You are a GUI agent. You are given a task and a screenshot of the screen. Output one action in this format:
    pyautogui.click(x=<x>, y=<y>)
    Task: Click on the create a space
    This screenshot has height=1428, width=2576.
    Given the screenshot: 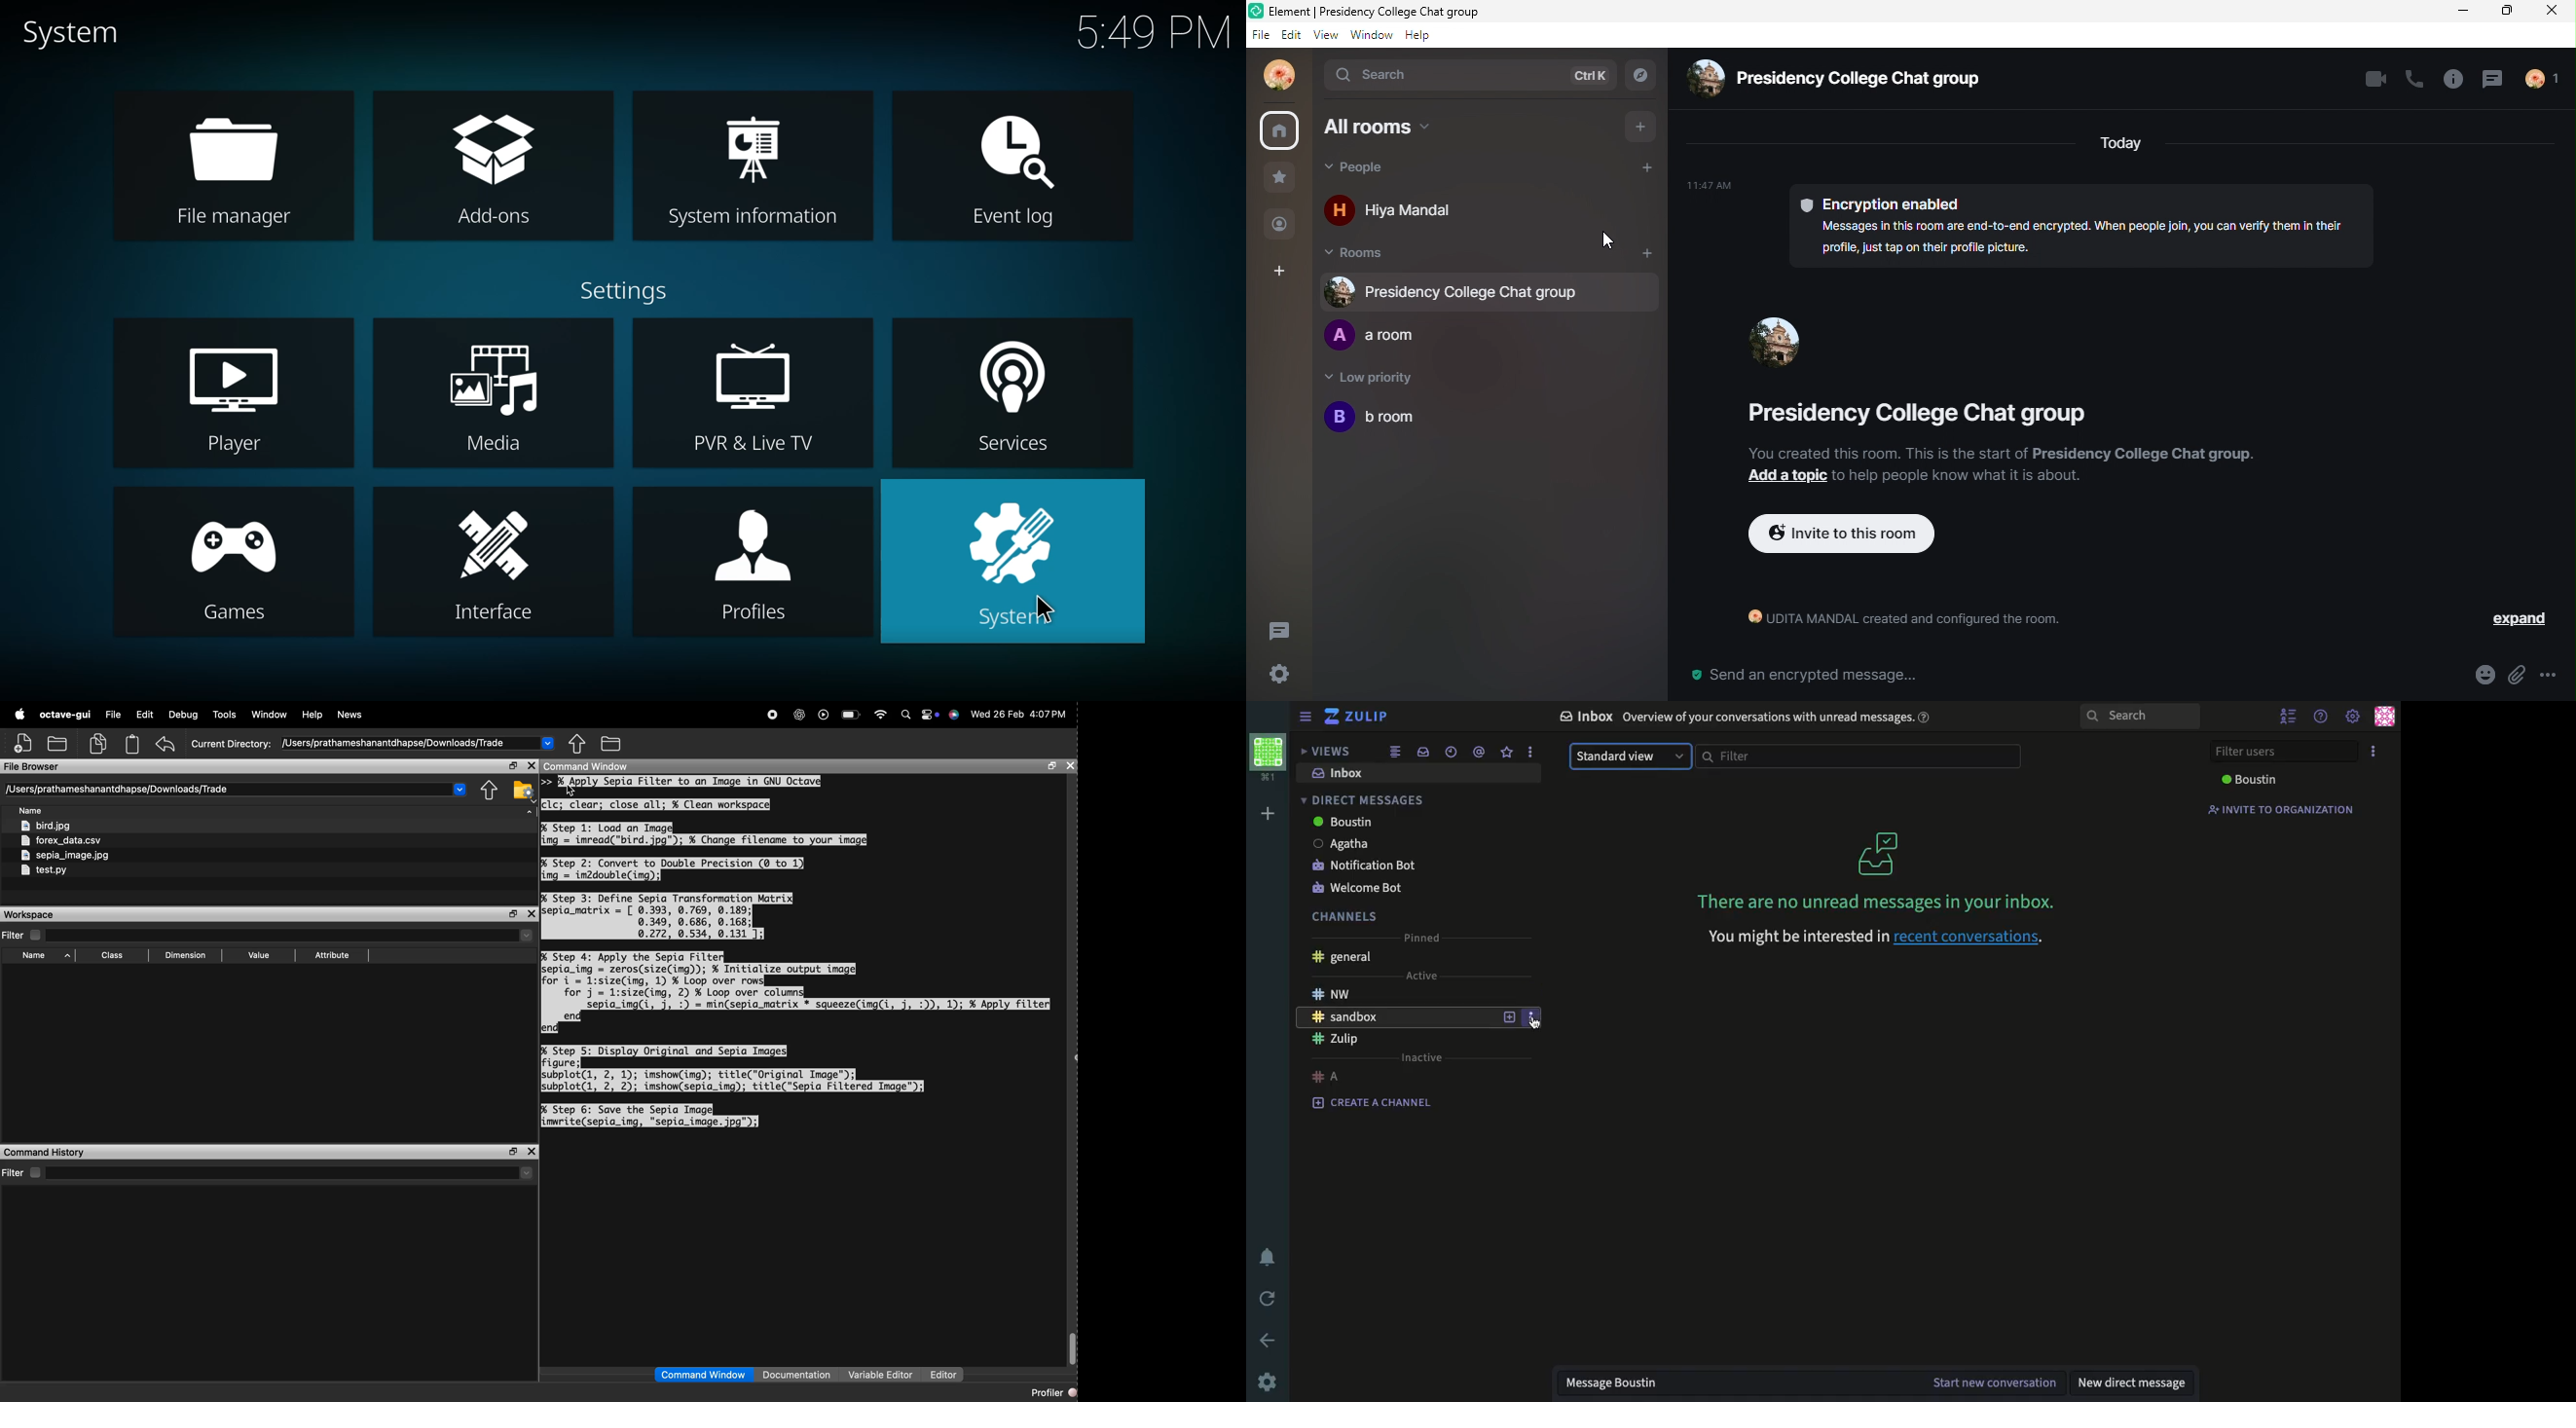 What is the action you would take?
    pyautogui.click(x=1286, y=271)
    